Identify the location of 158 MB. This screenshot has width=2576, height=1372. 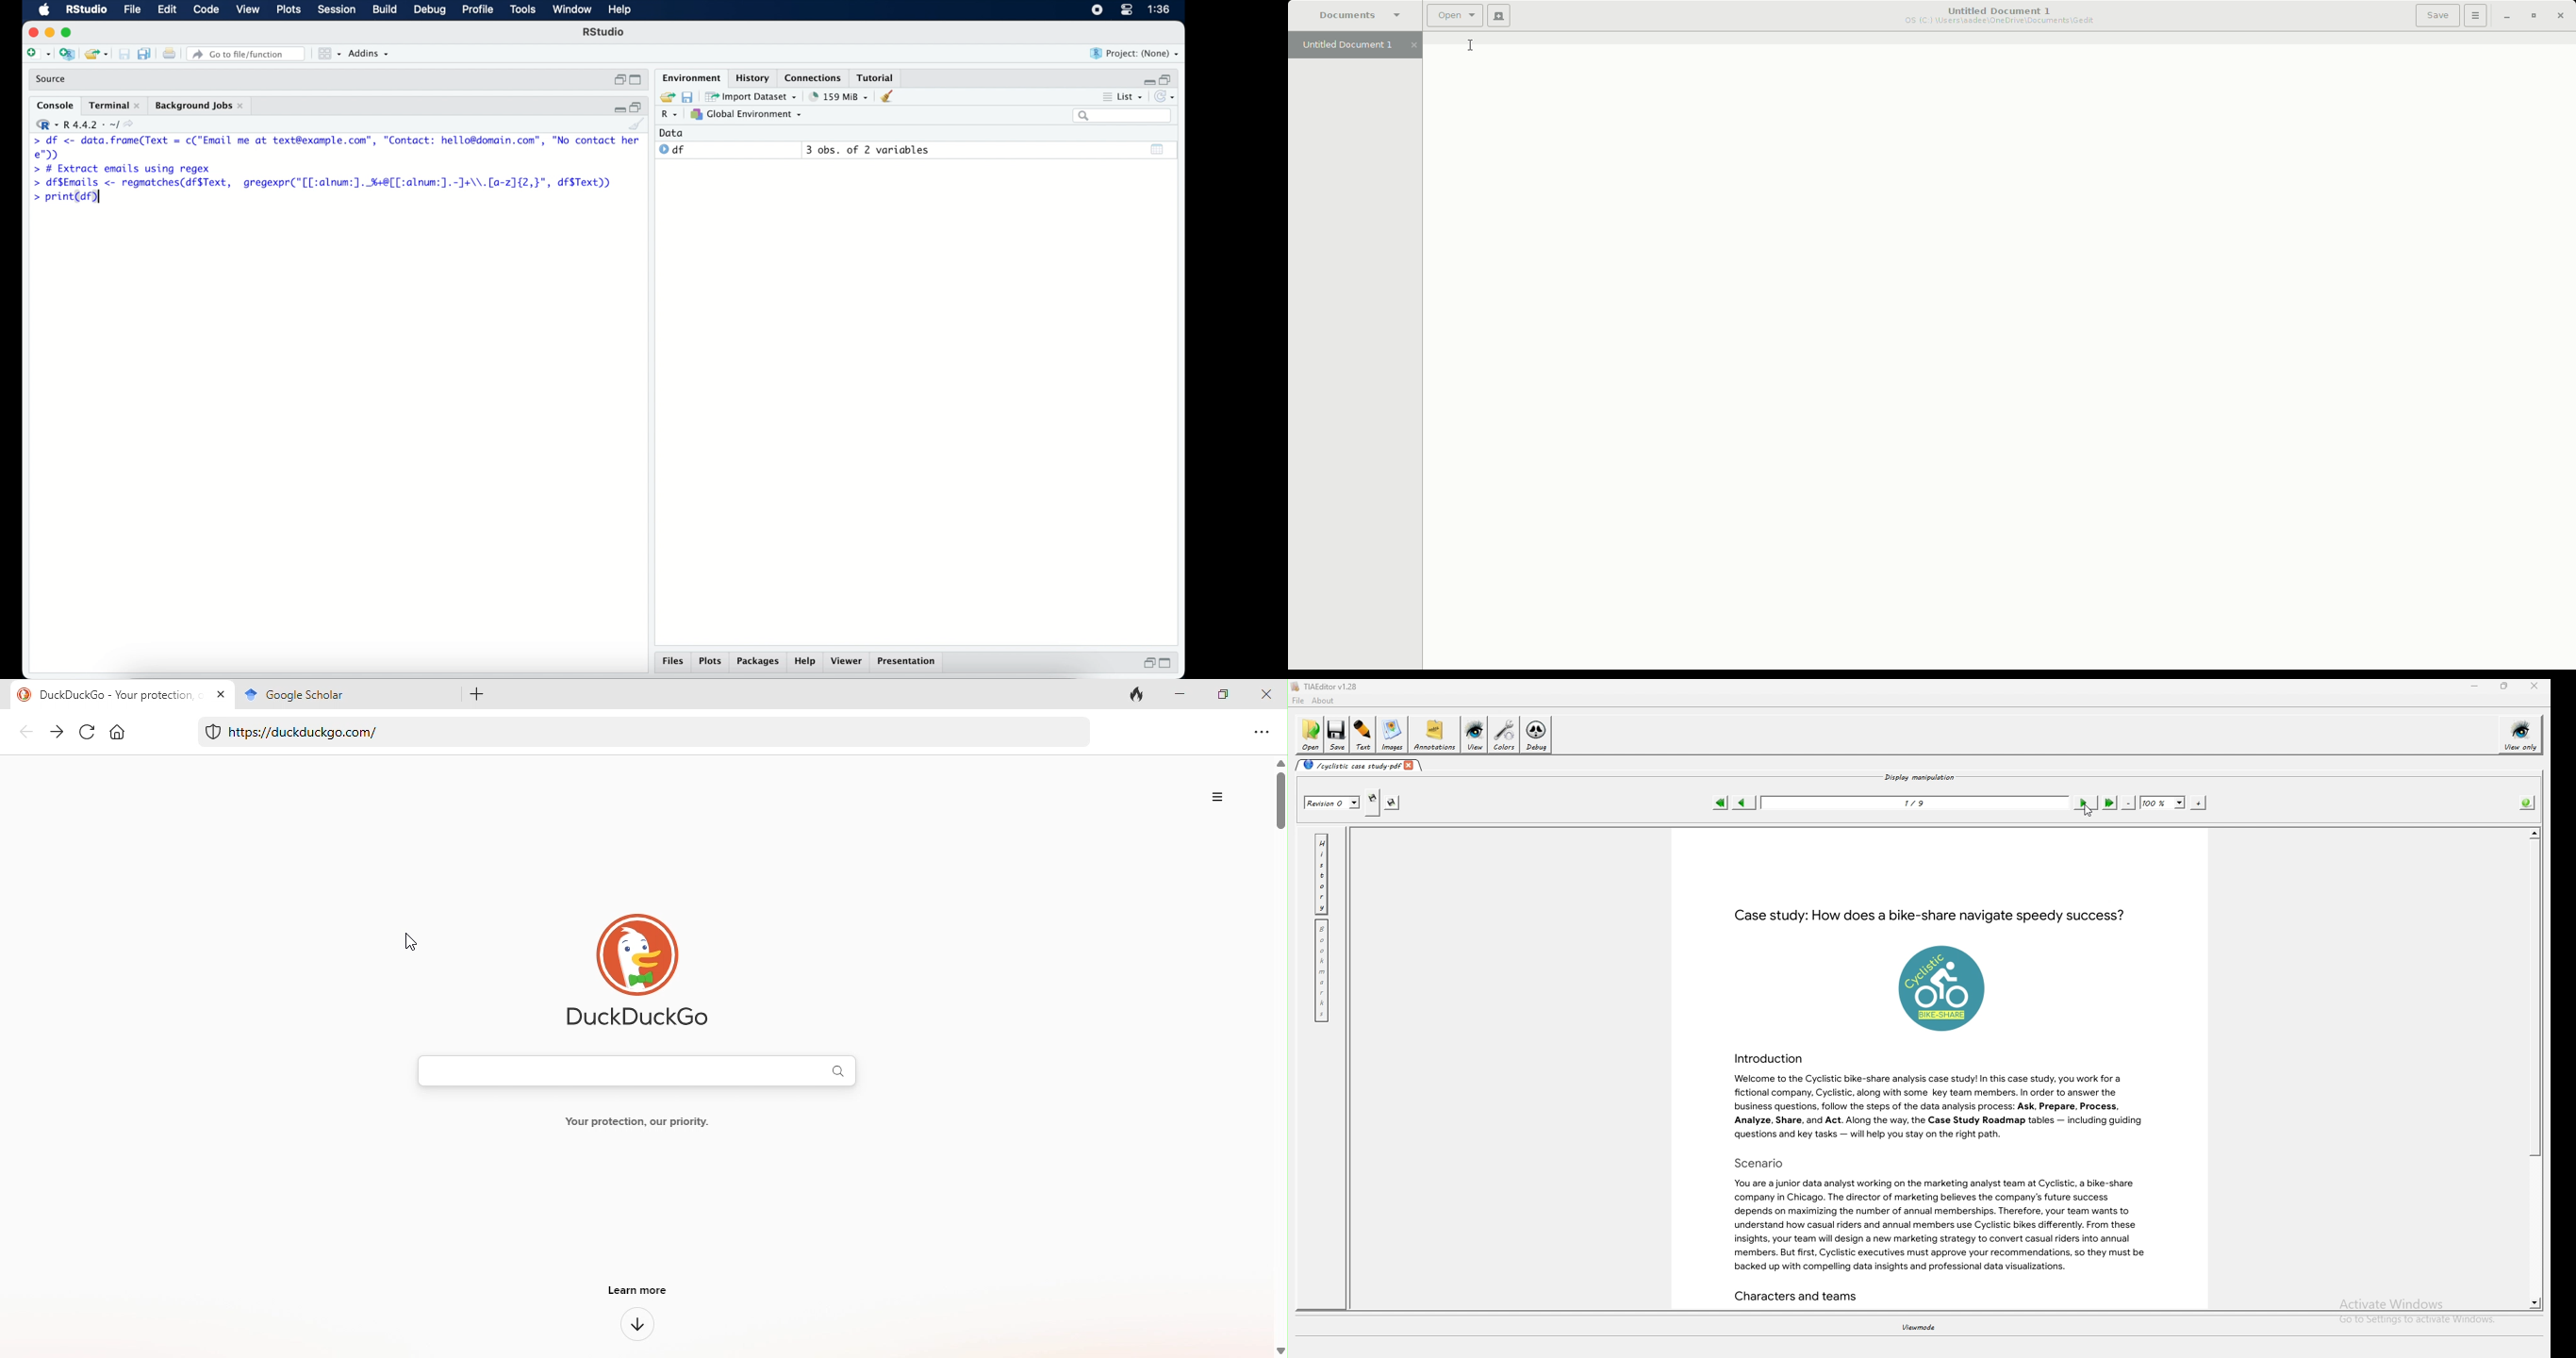
(840, 96).